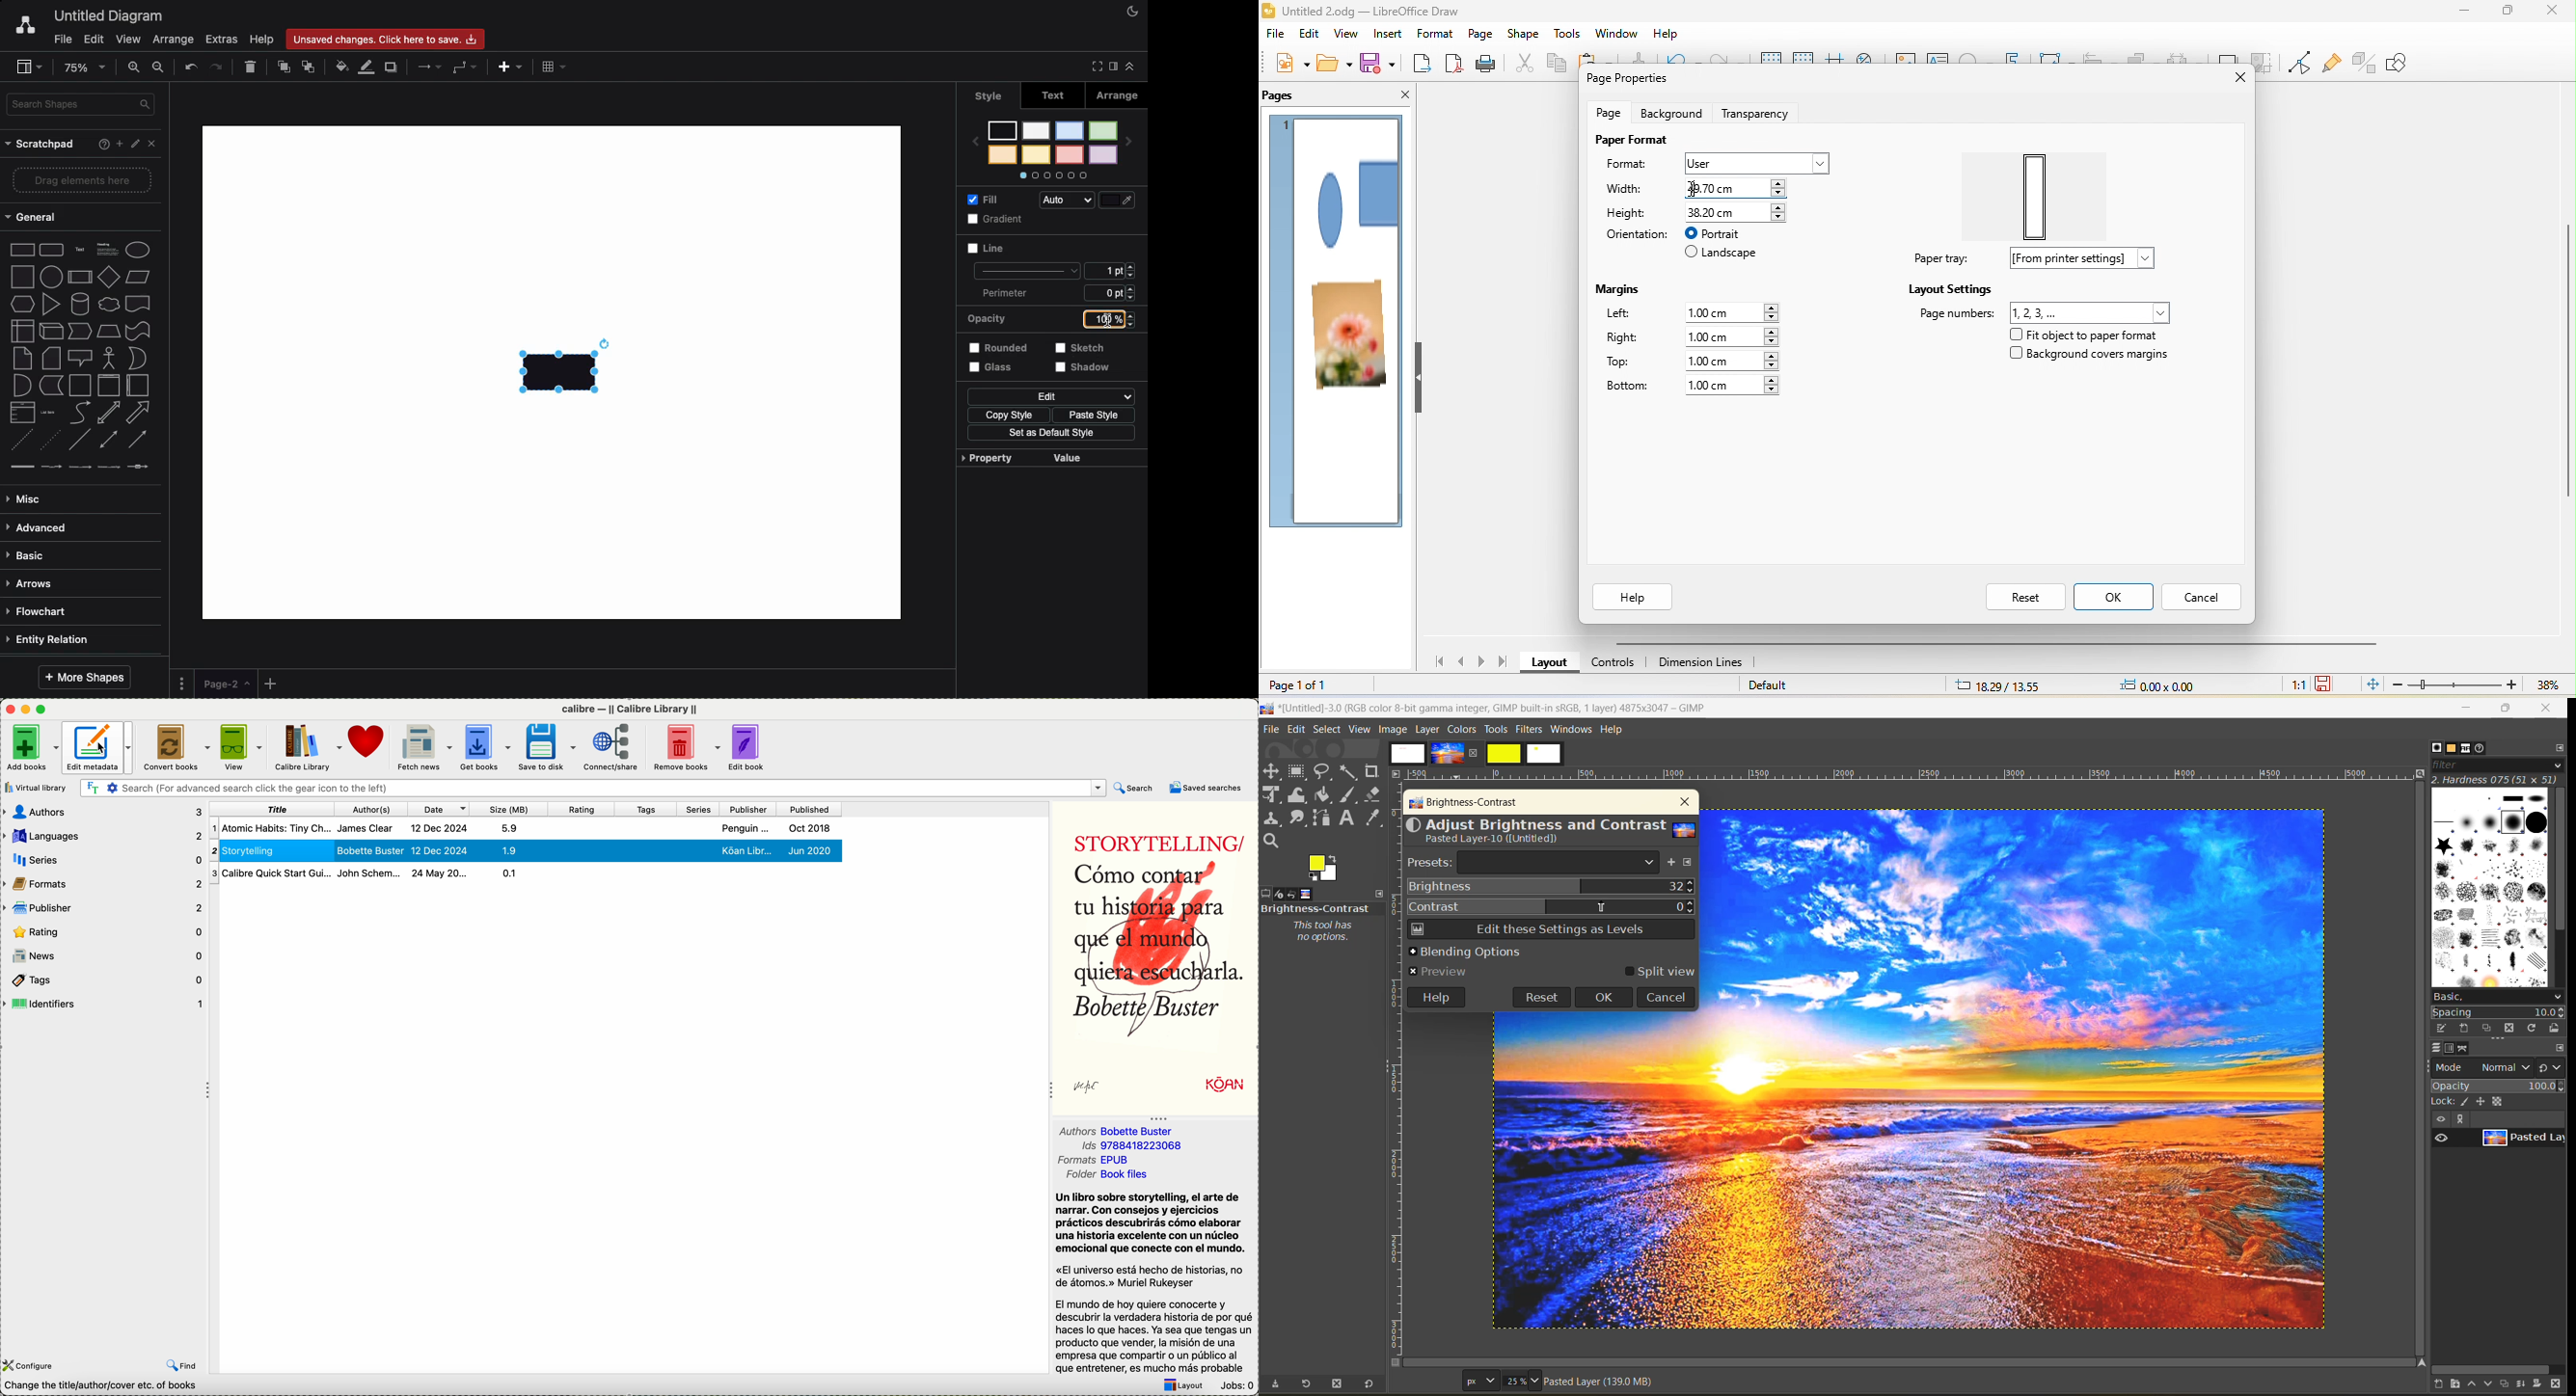  What do you see at coordinates (1637, 236) in the screenshot?
I see `orientation` at bounding box center [1637, 236].